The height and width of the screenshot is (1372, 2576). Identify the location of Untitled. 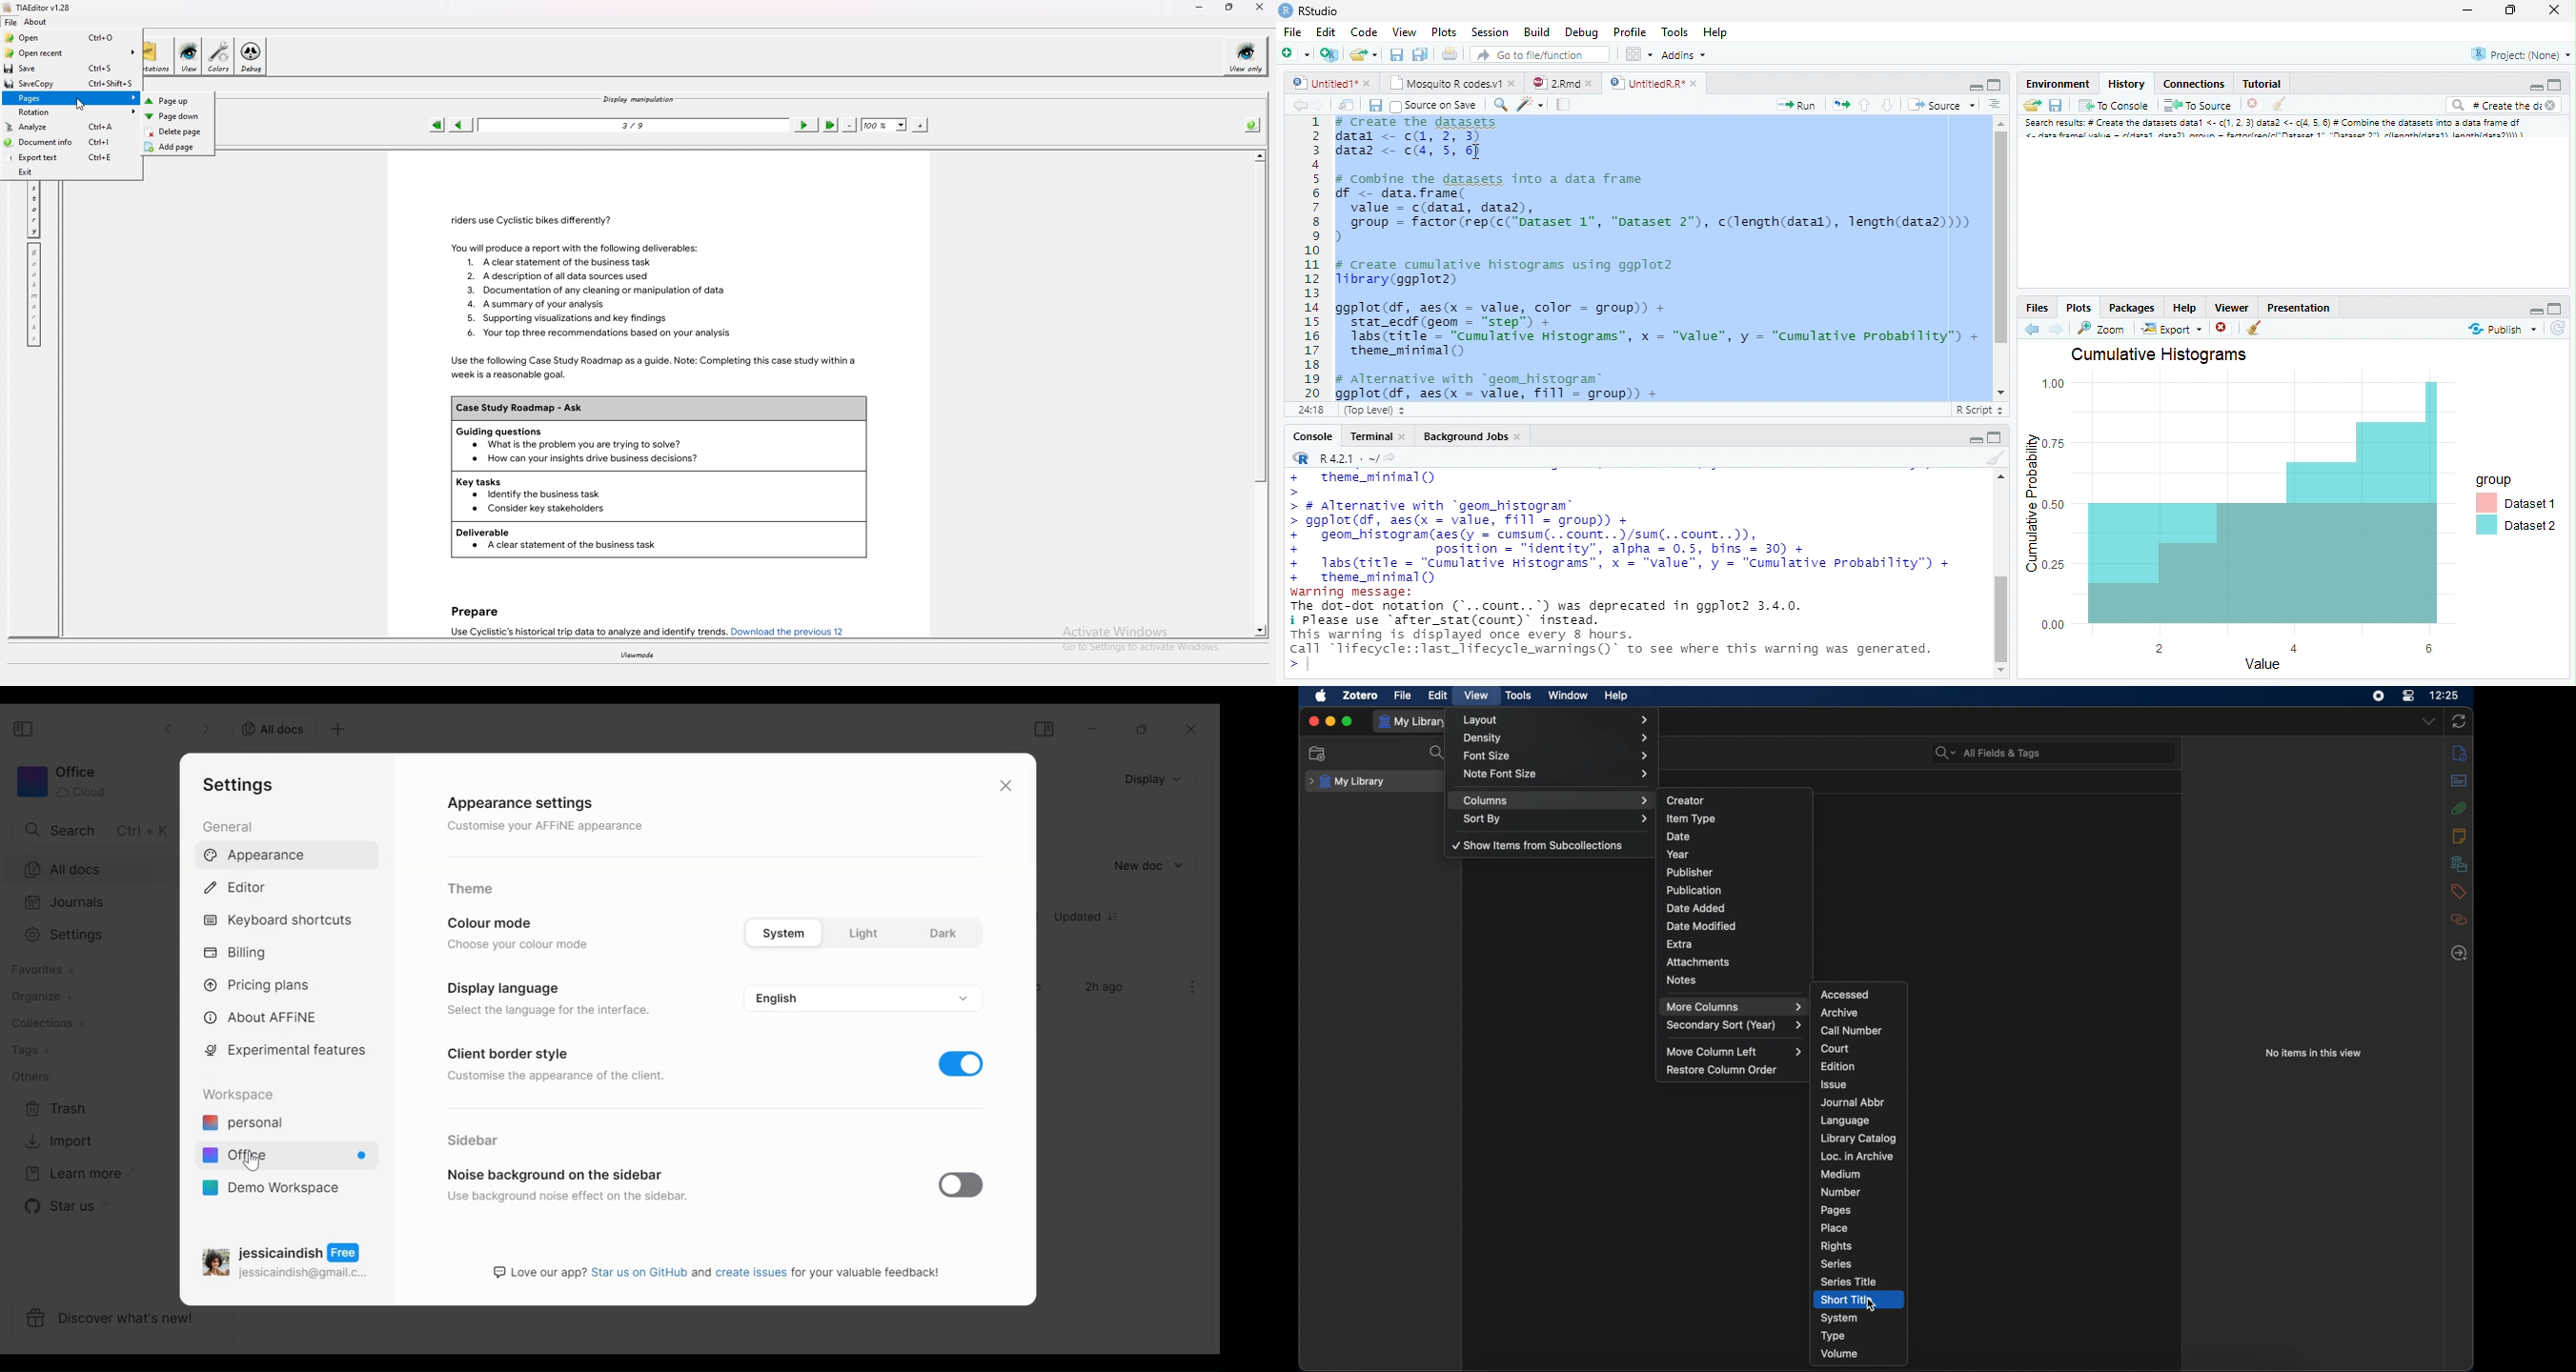
(1334, 81).